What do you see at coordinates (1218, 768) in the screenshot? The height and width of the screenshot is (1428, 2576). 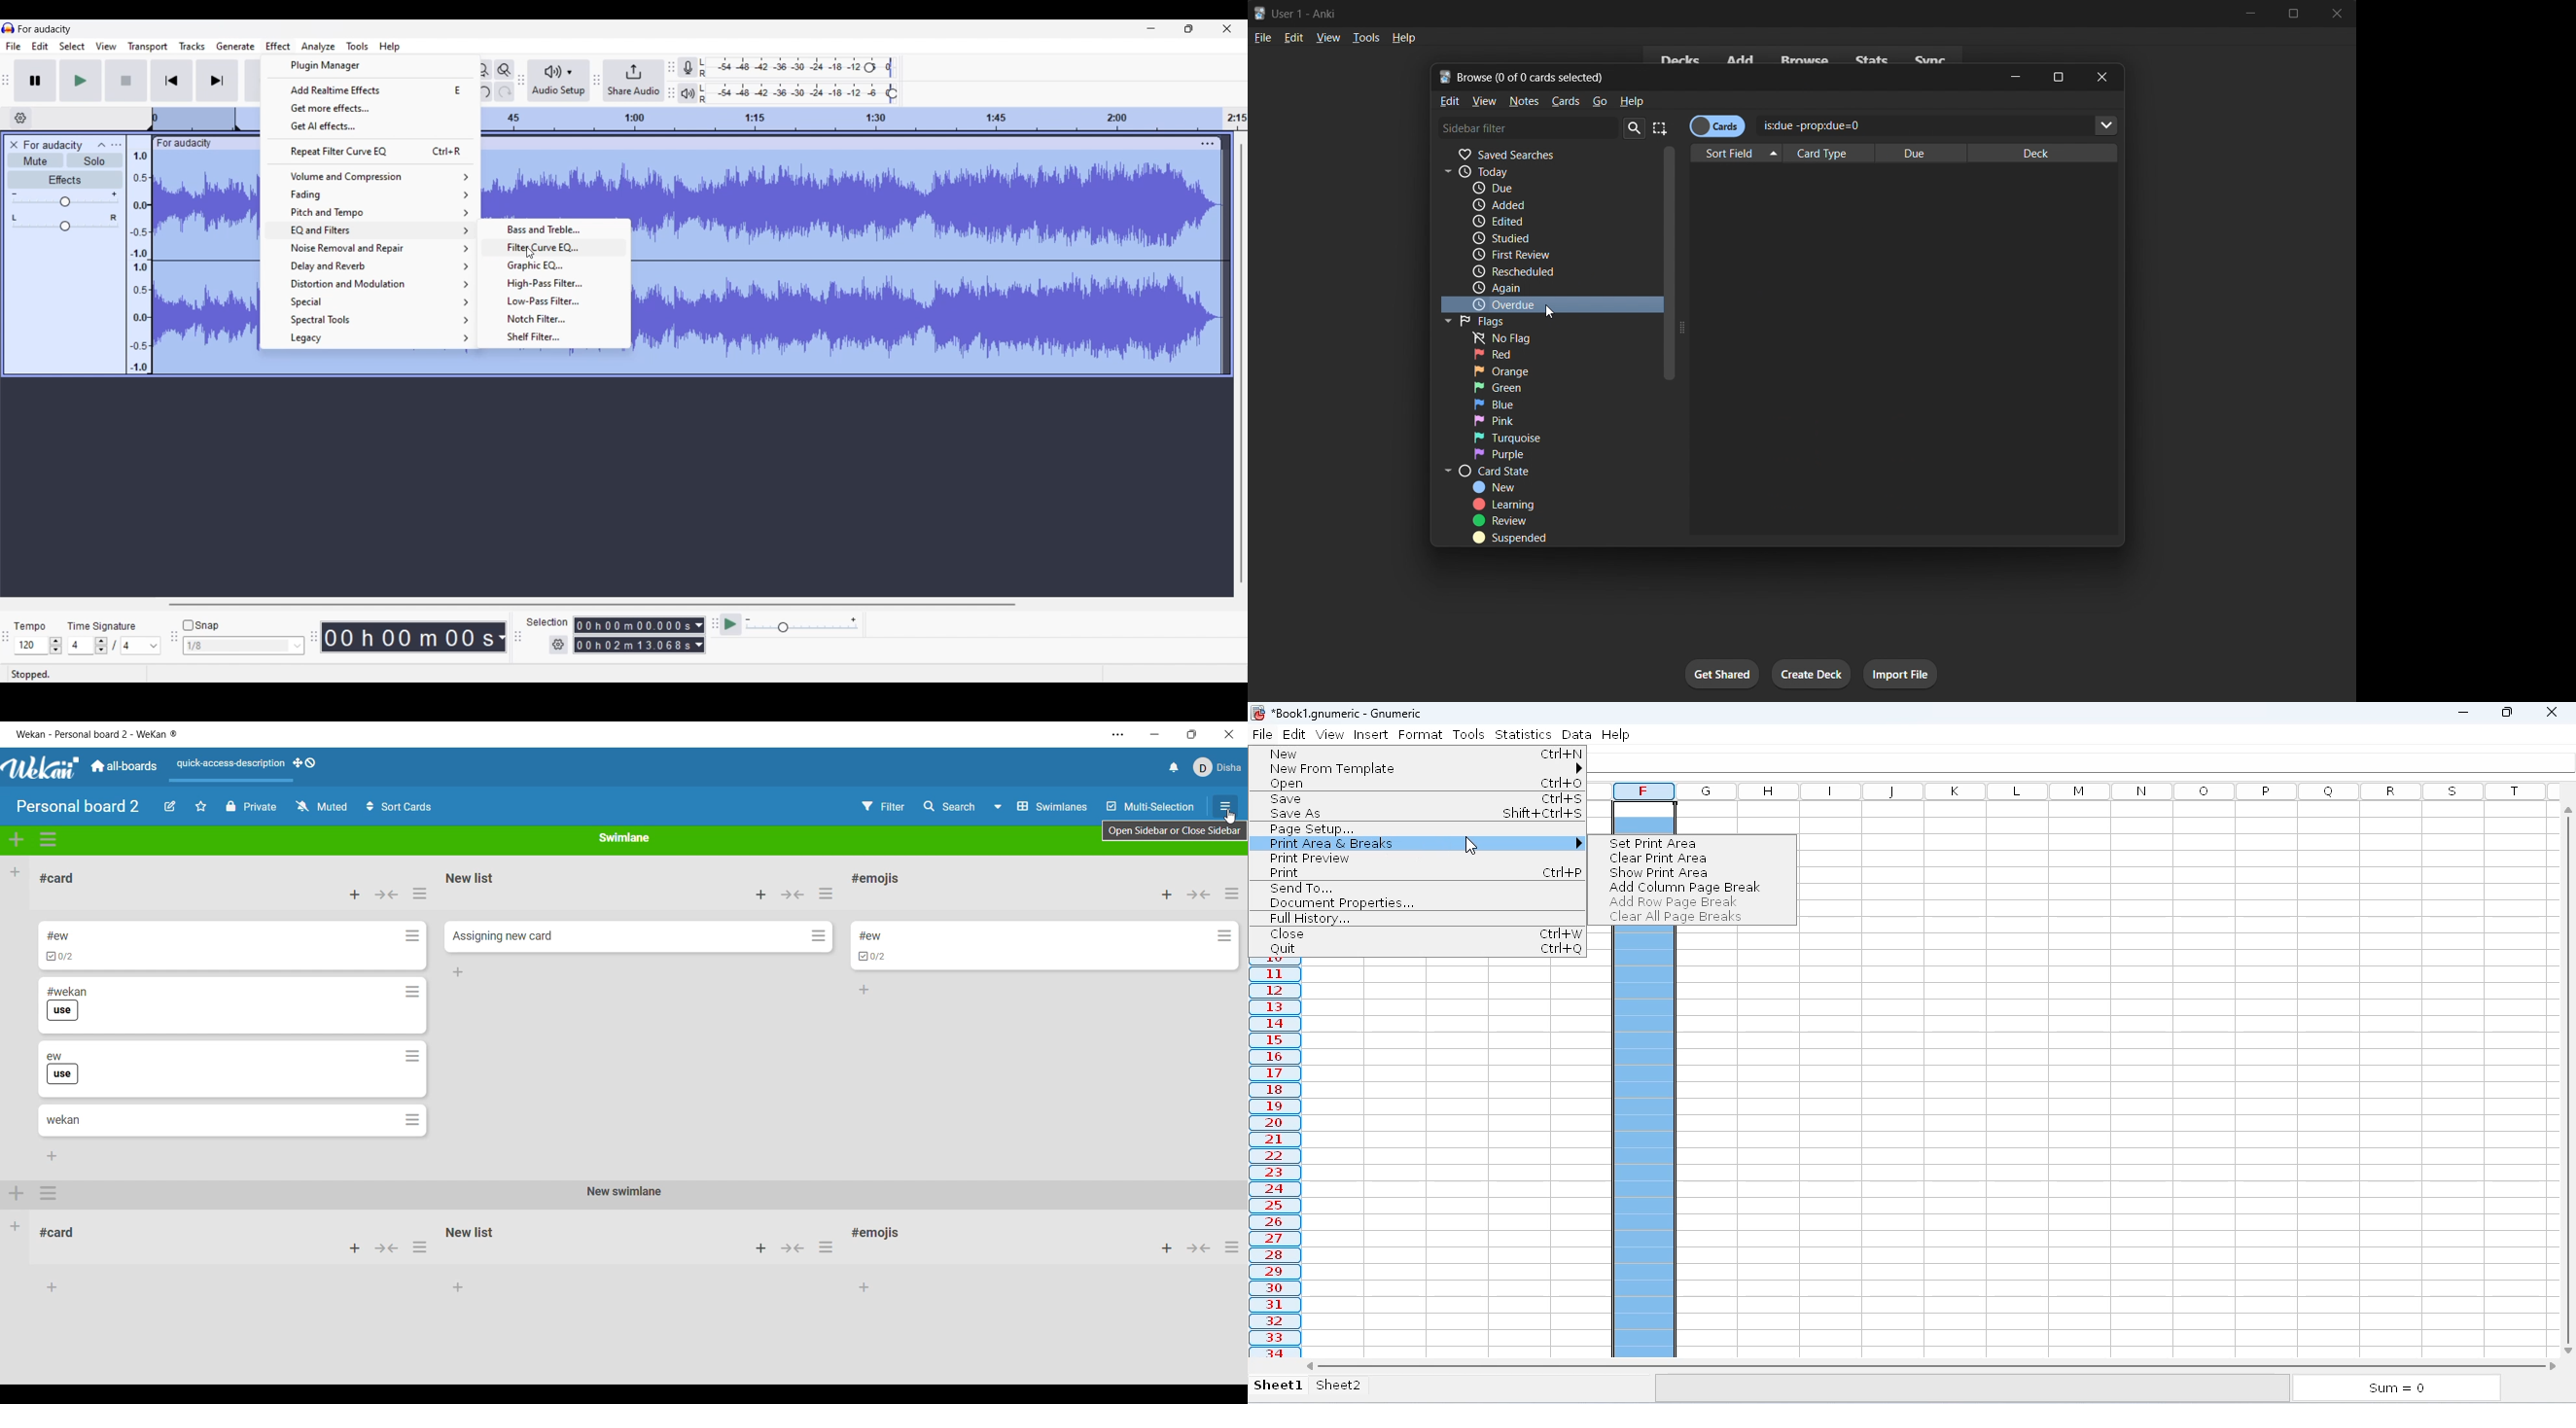 I see `Current account` at bounding box center [1218, 768].